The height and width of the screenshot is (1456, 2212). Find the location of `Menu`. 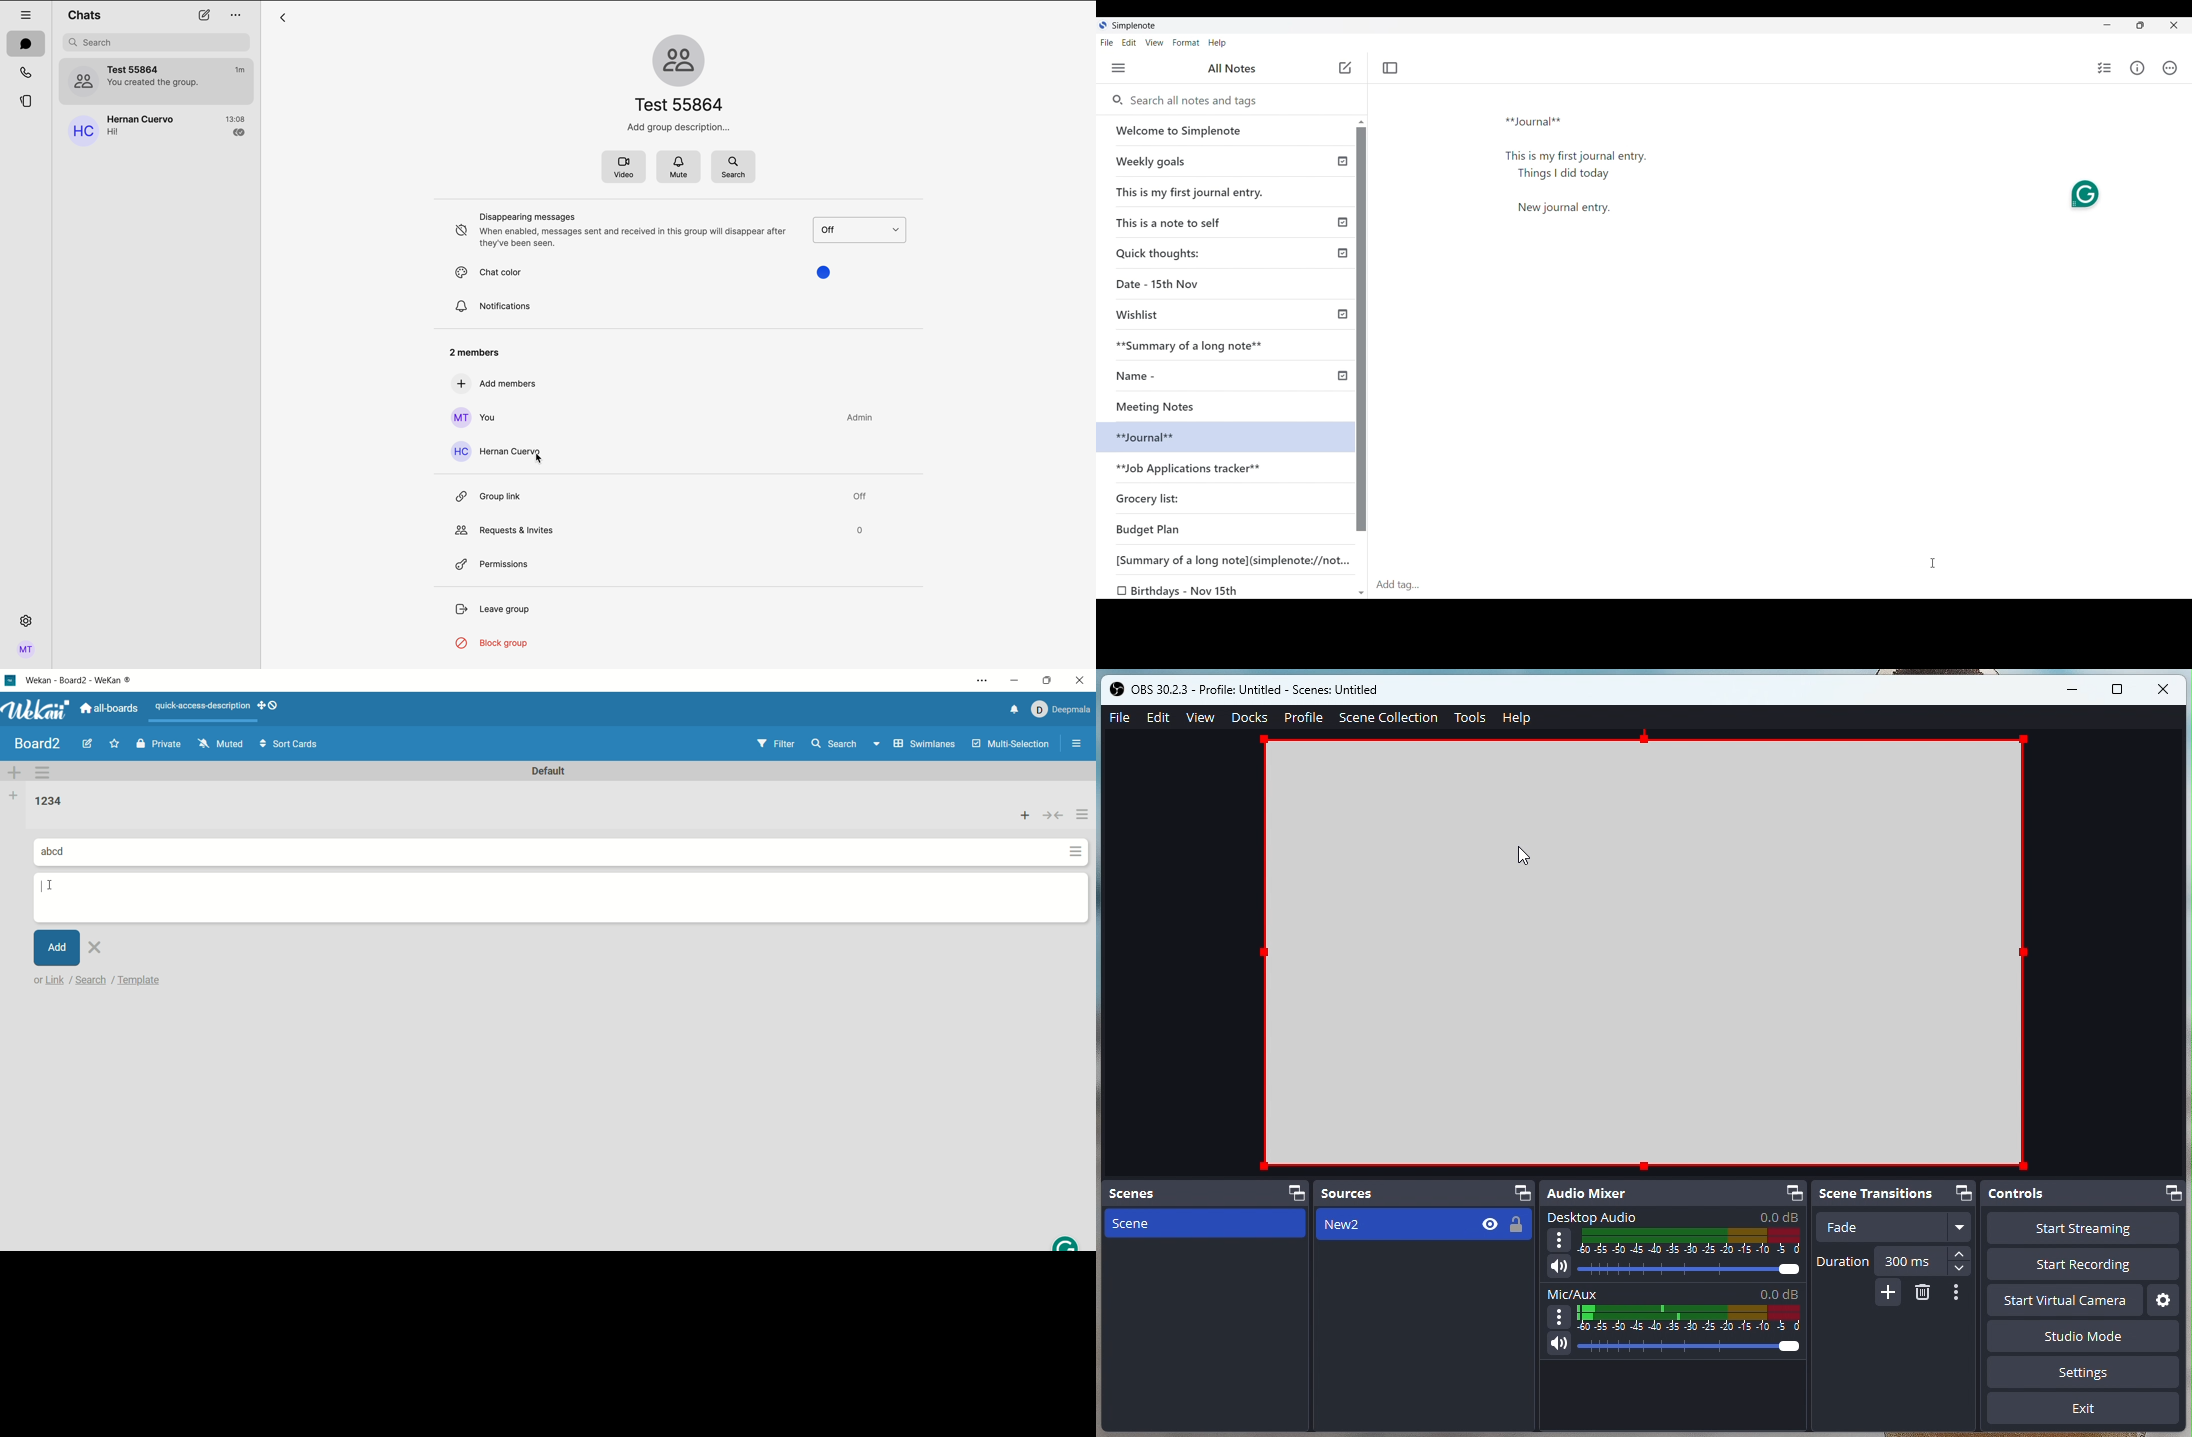

Menu is located at coordinates (1118, 68).